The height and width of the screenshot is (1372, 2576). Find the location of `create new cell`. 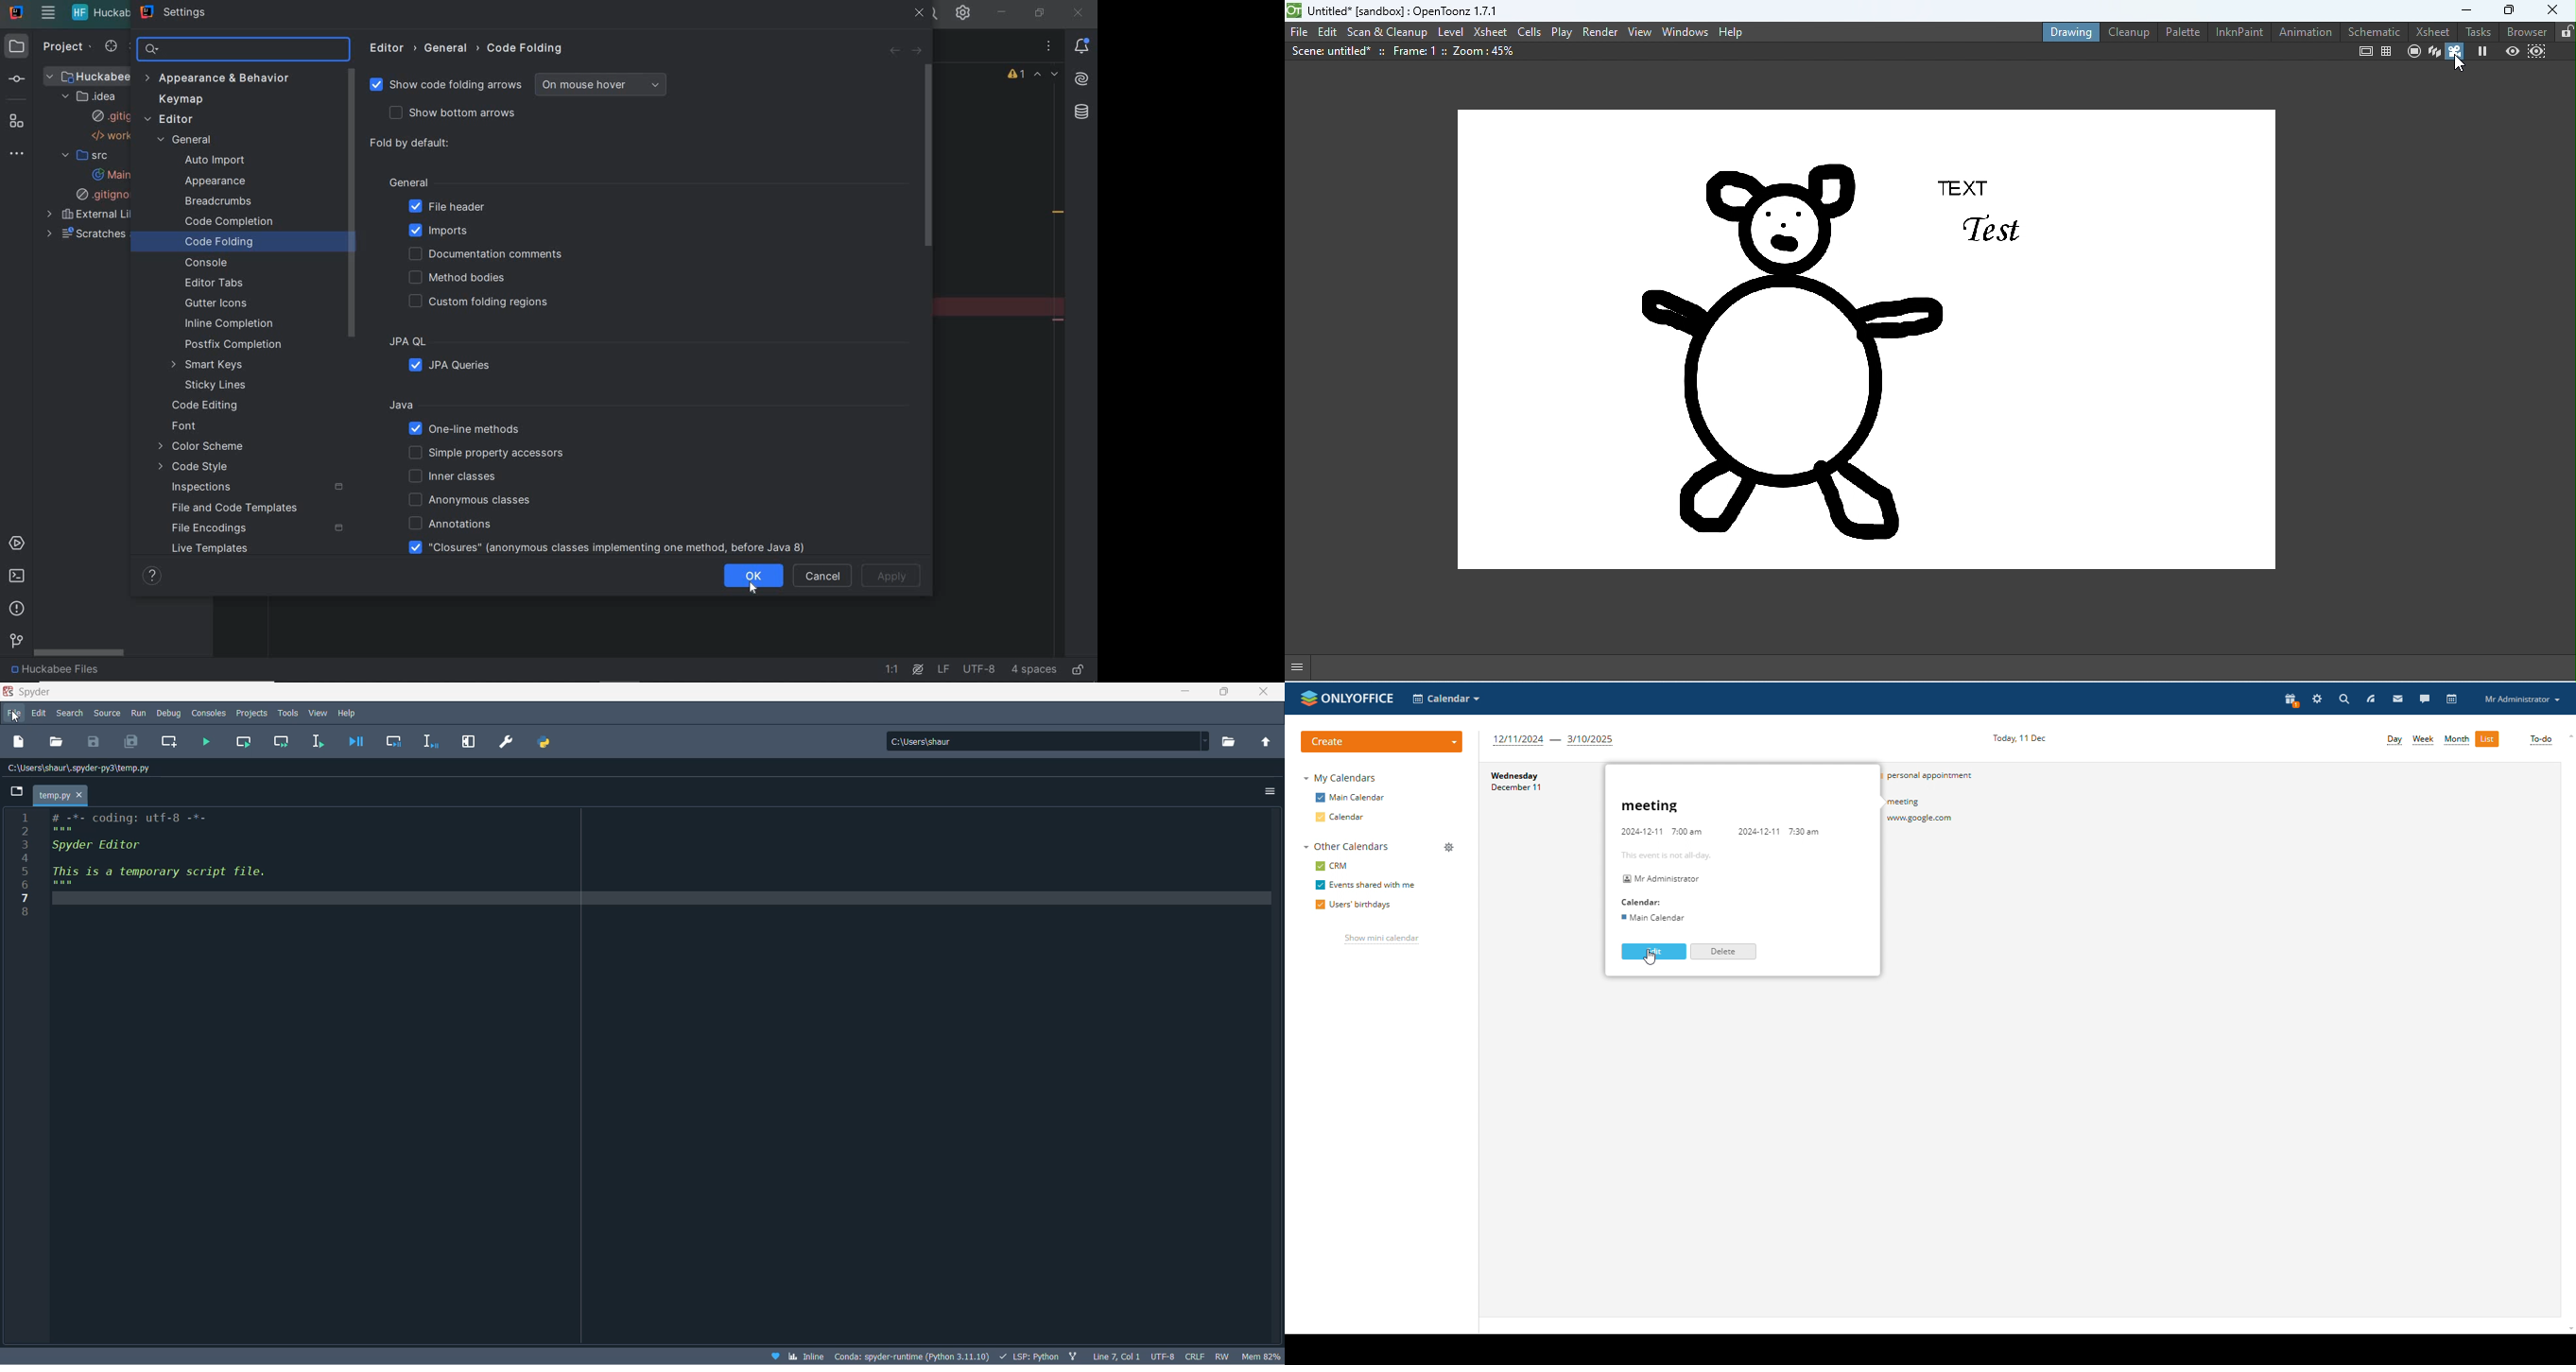

create new cell is located at coordinates (171, 741).